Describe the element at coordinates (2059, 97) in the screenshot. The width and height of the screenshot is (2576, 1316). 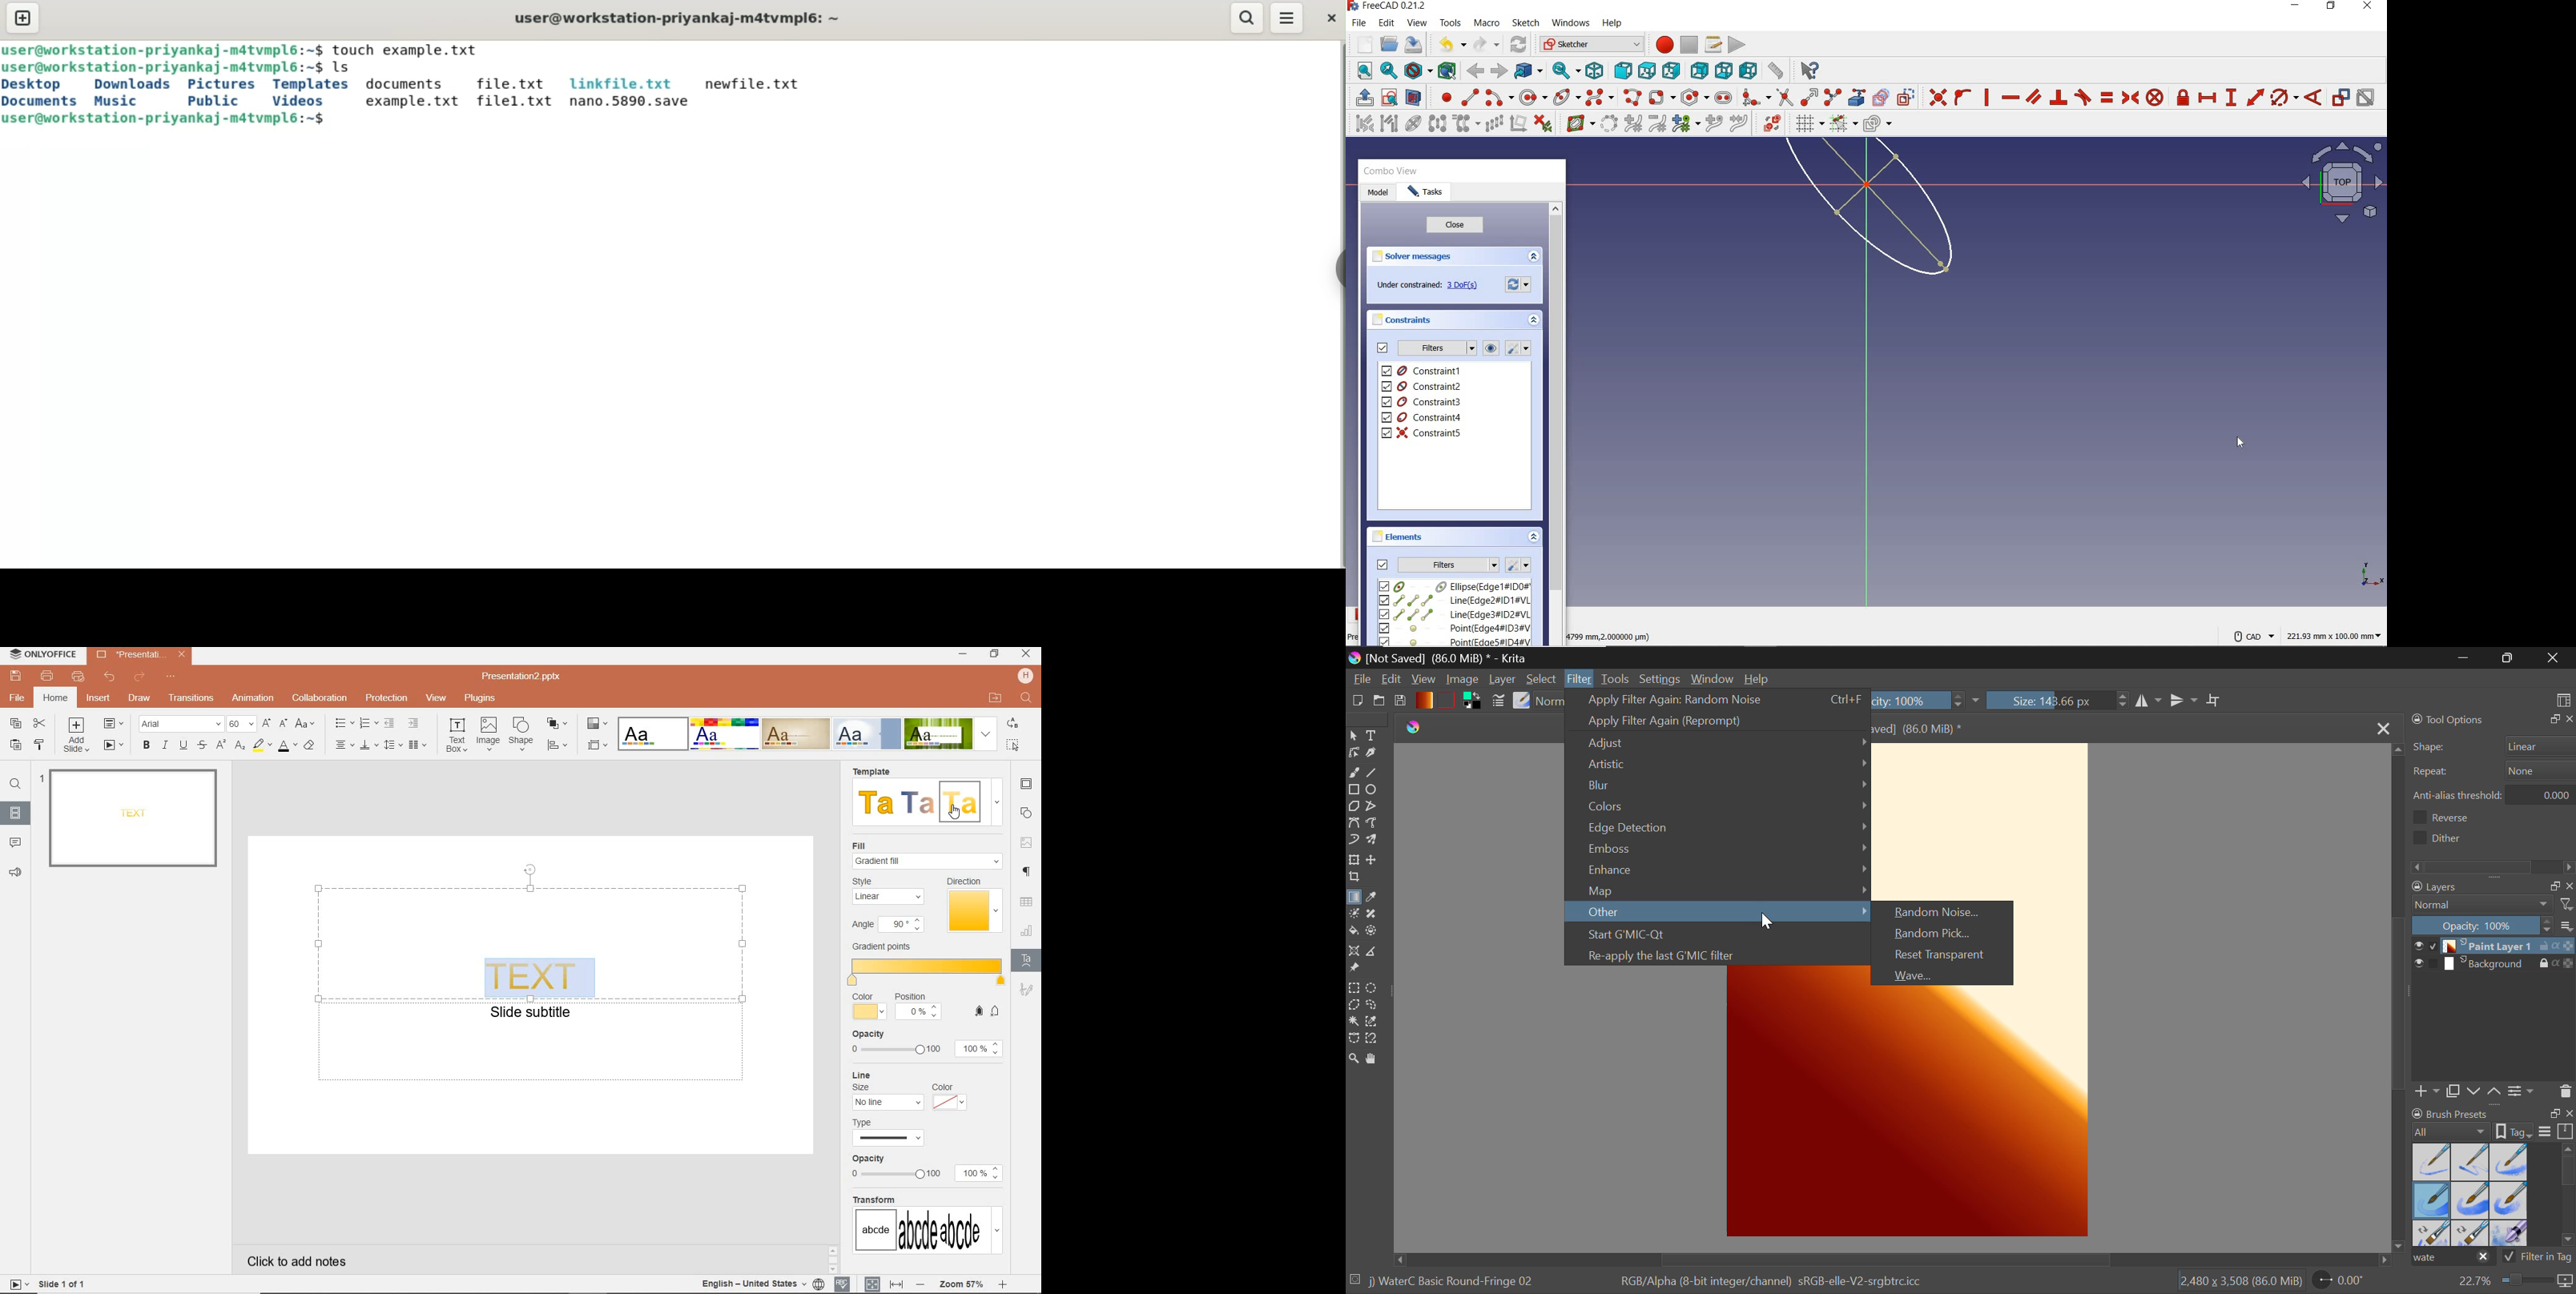
I see `constrain perpendicular` at that location.